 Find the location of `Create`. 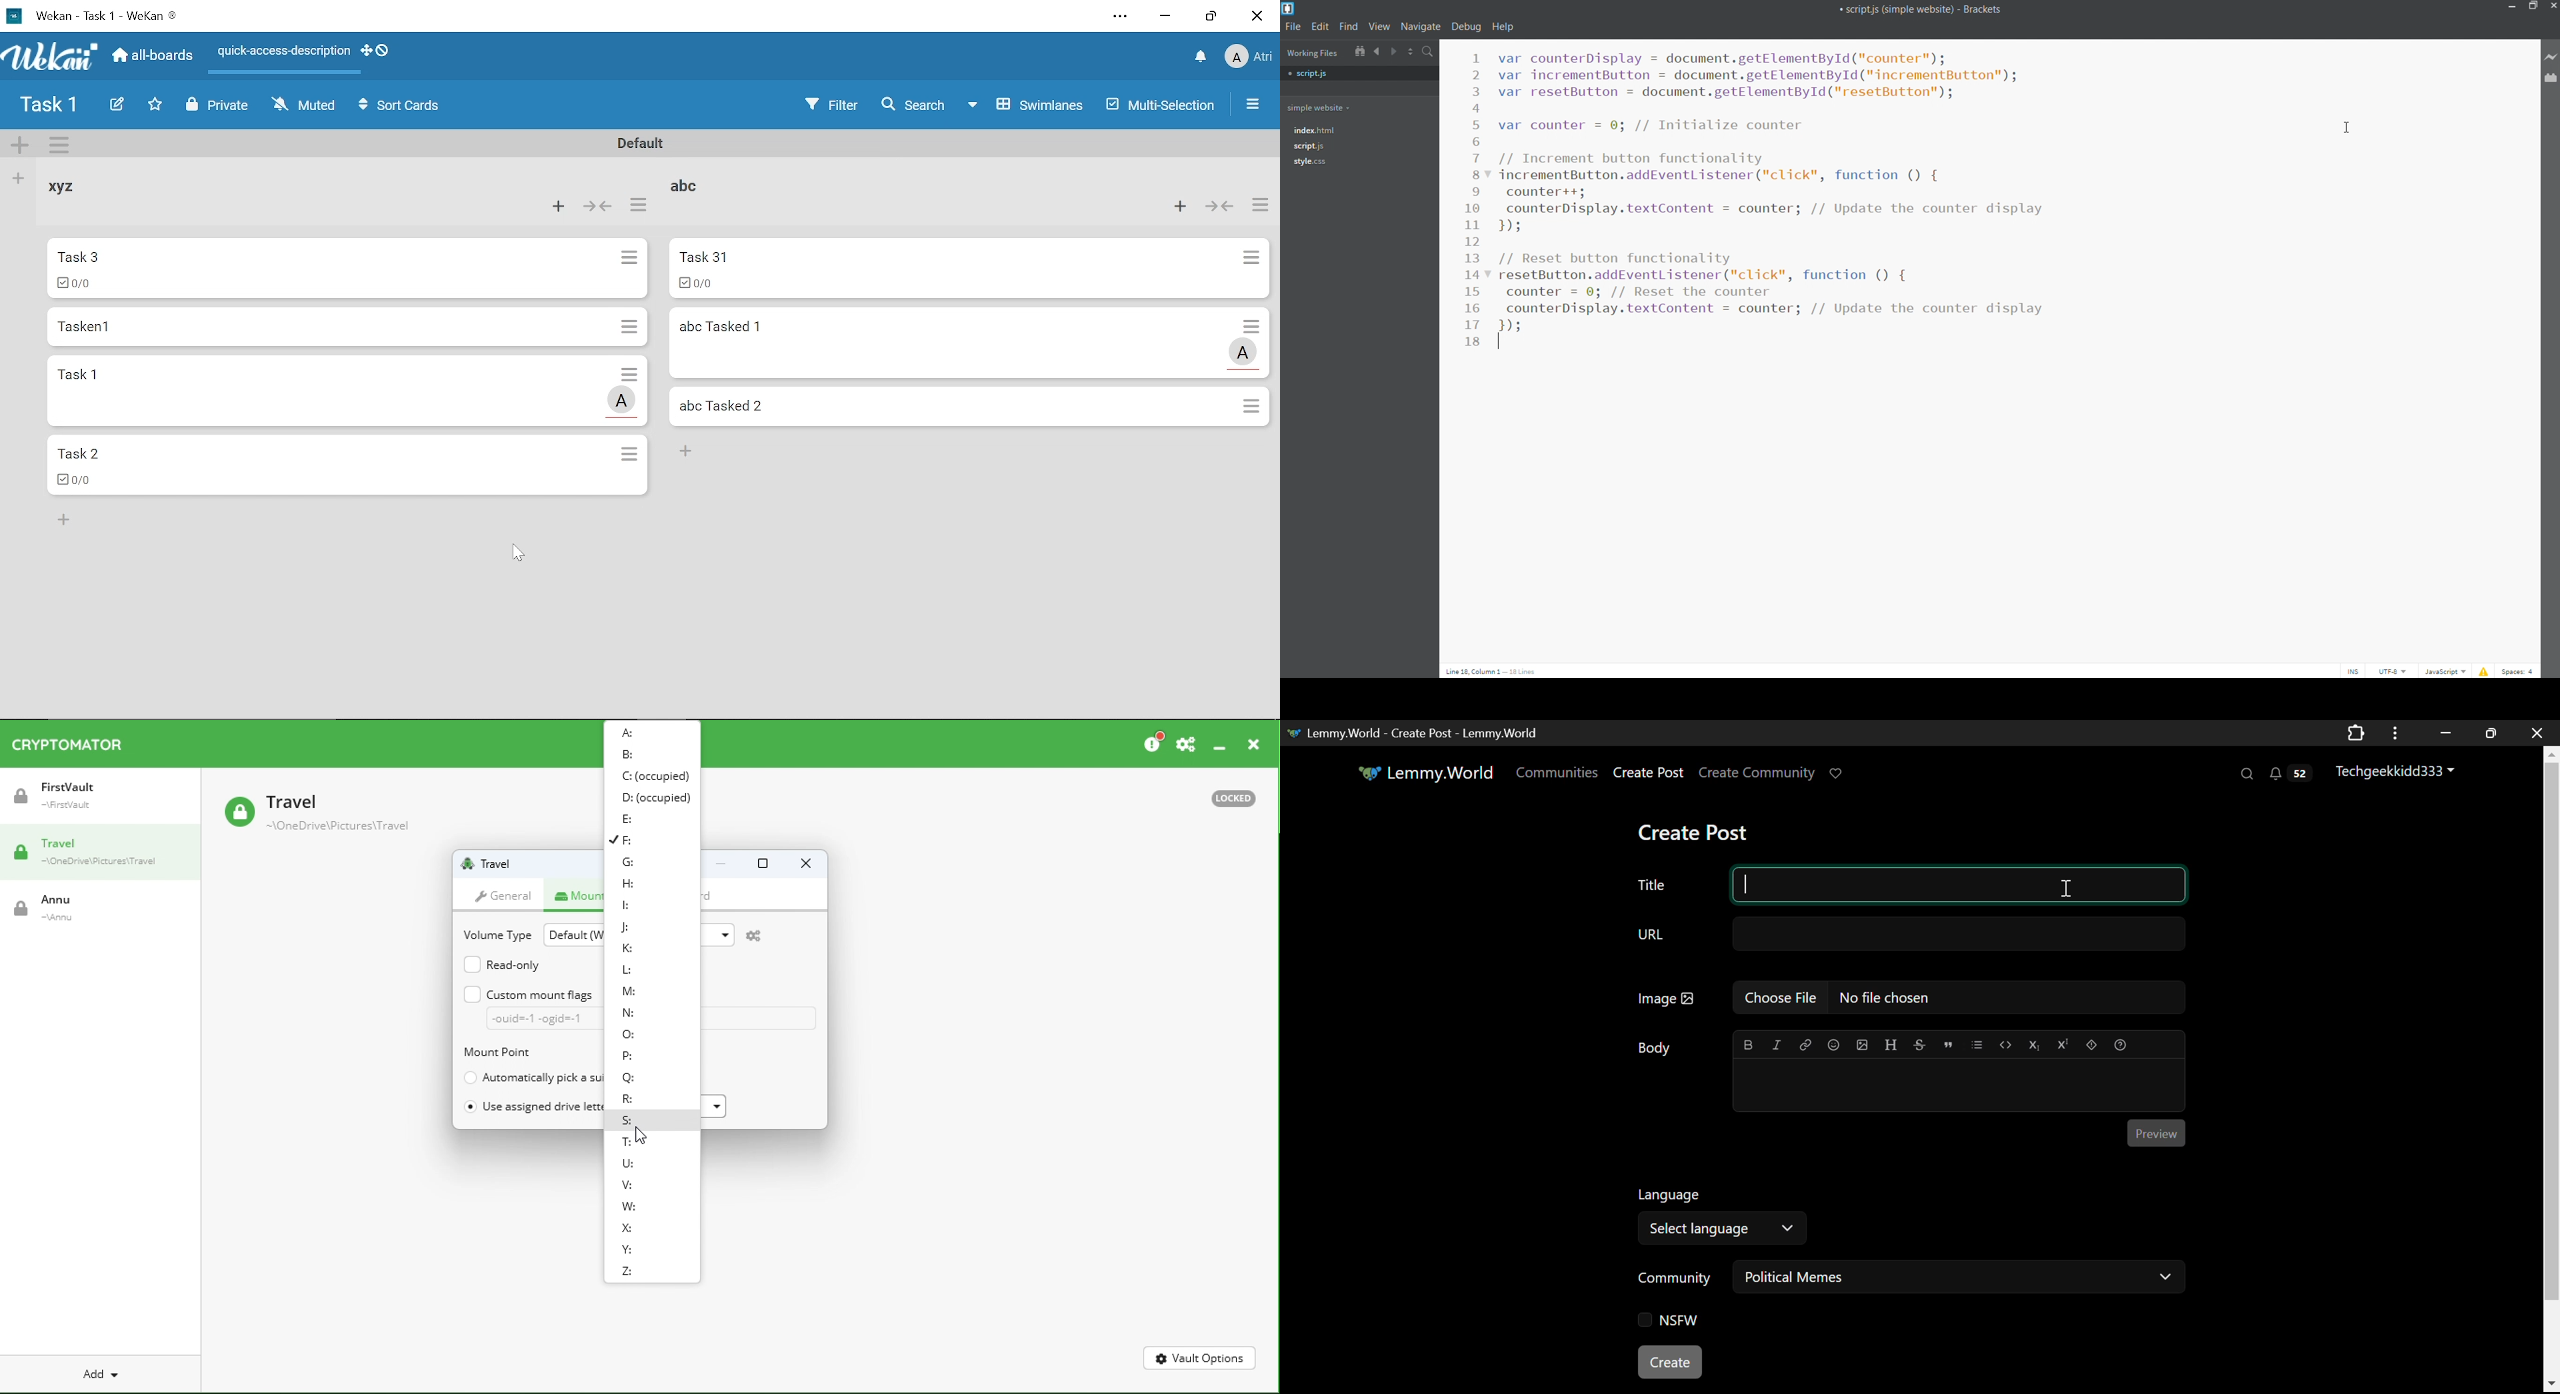

Create is located at coordinates (116, 106).